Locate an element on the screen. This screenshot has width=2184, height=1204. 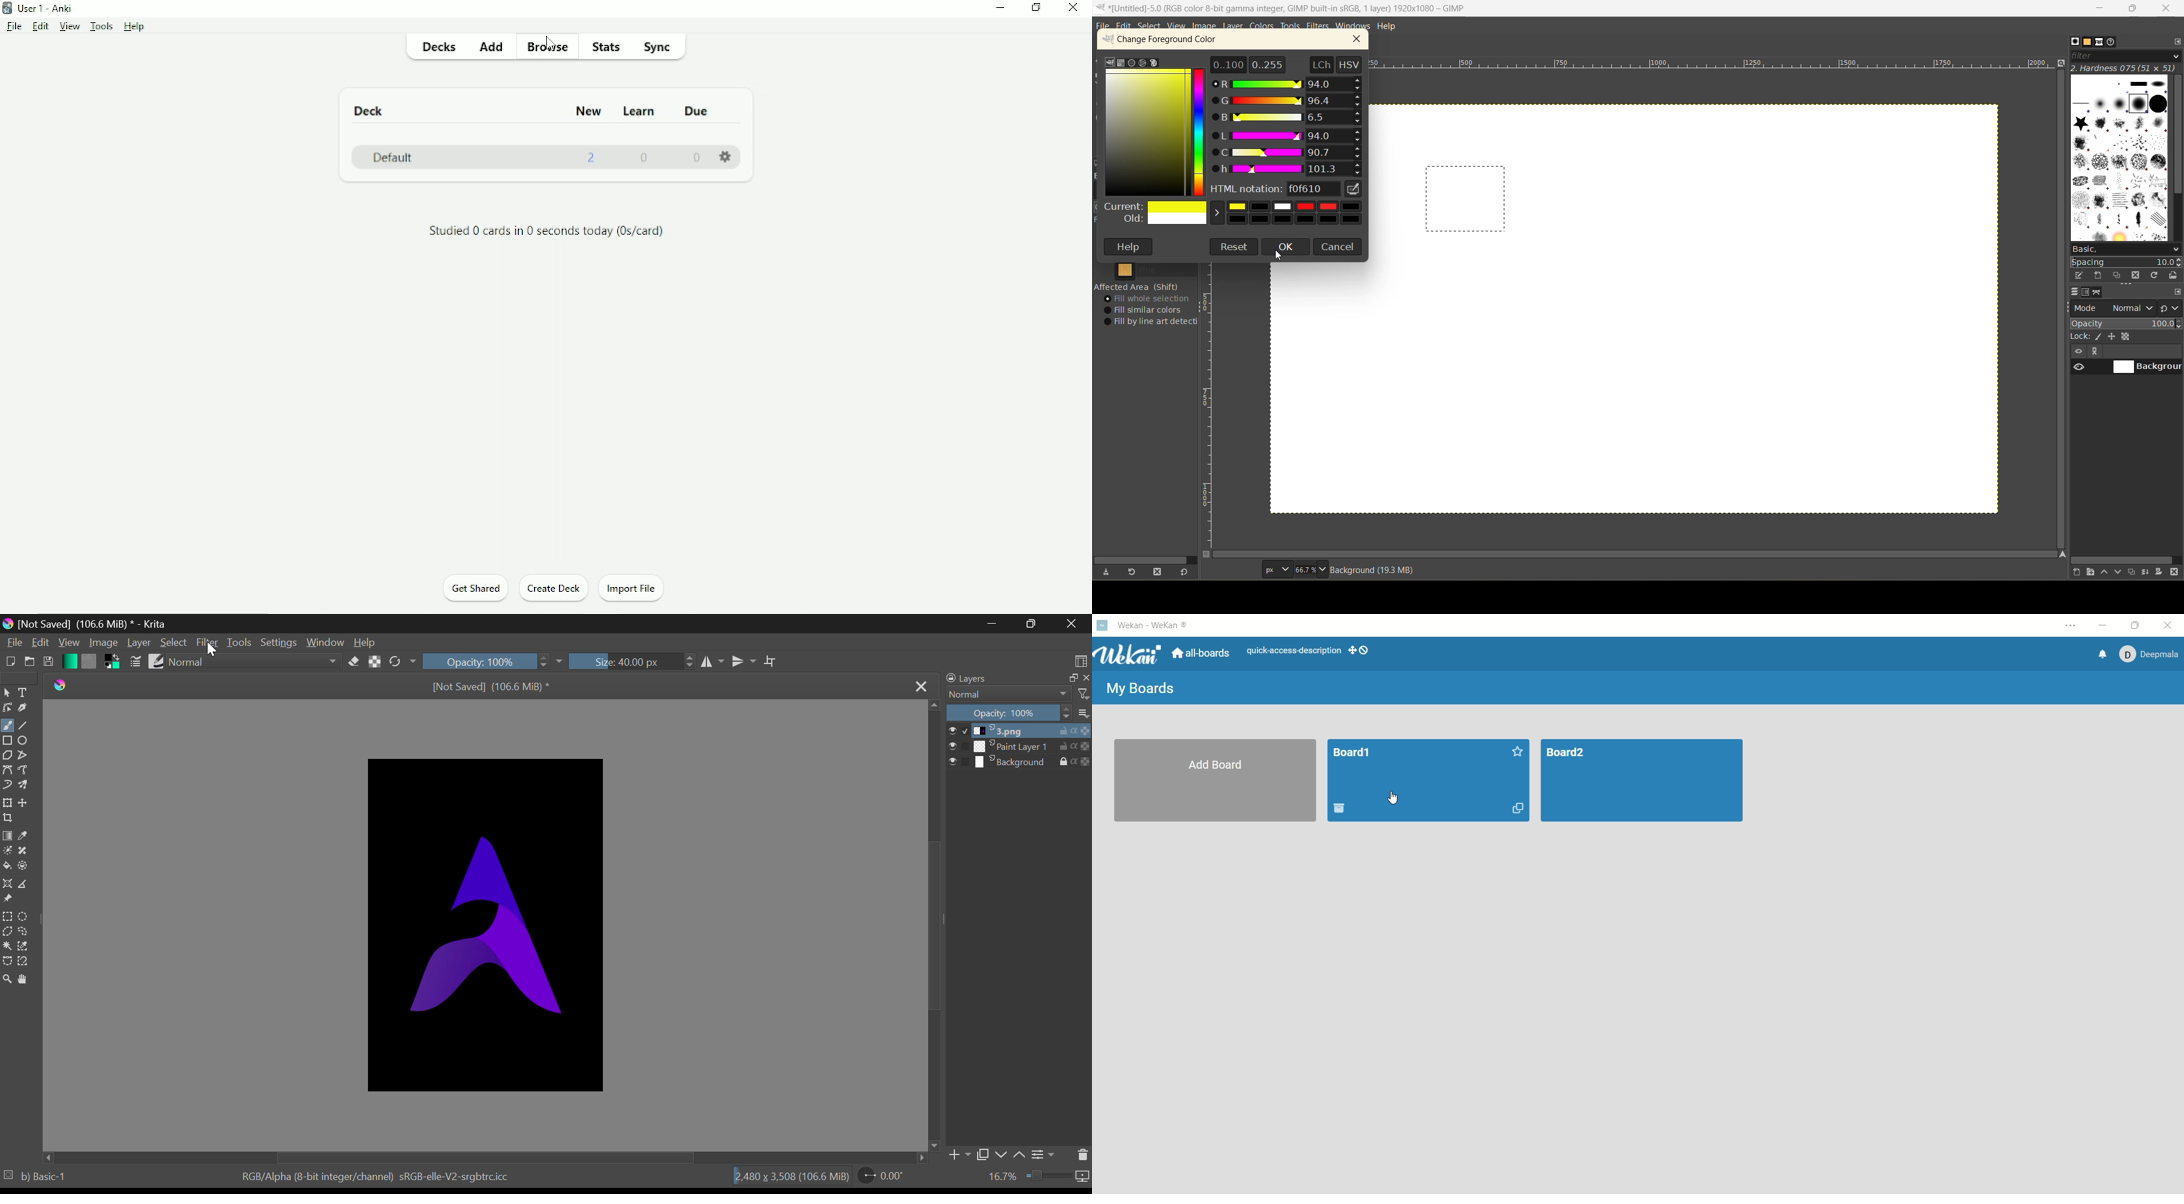
Sync is located at coordinates (658, 47).